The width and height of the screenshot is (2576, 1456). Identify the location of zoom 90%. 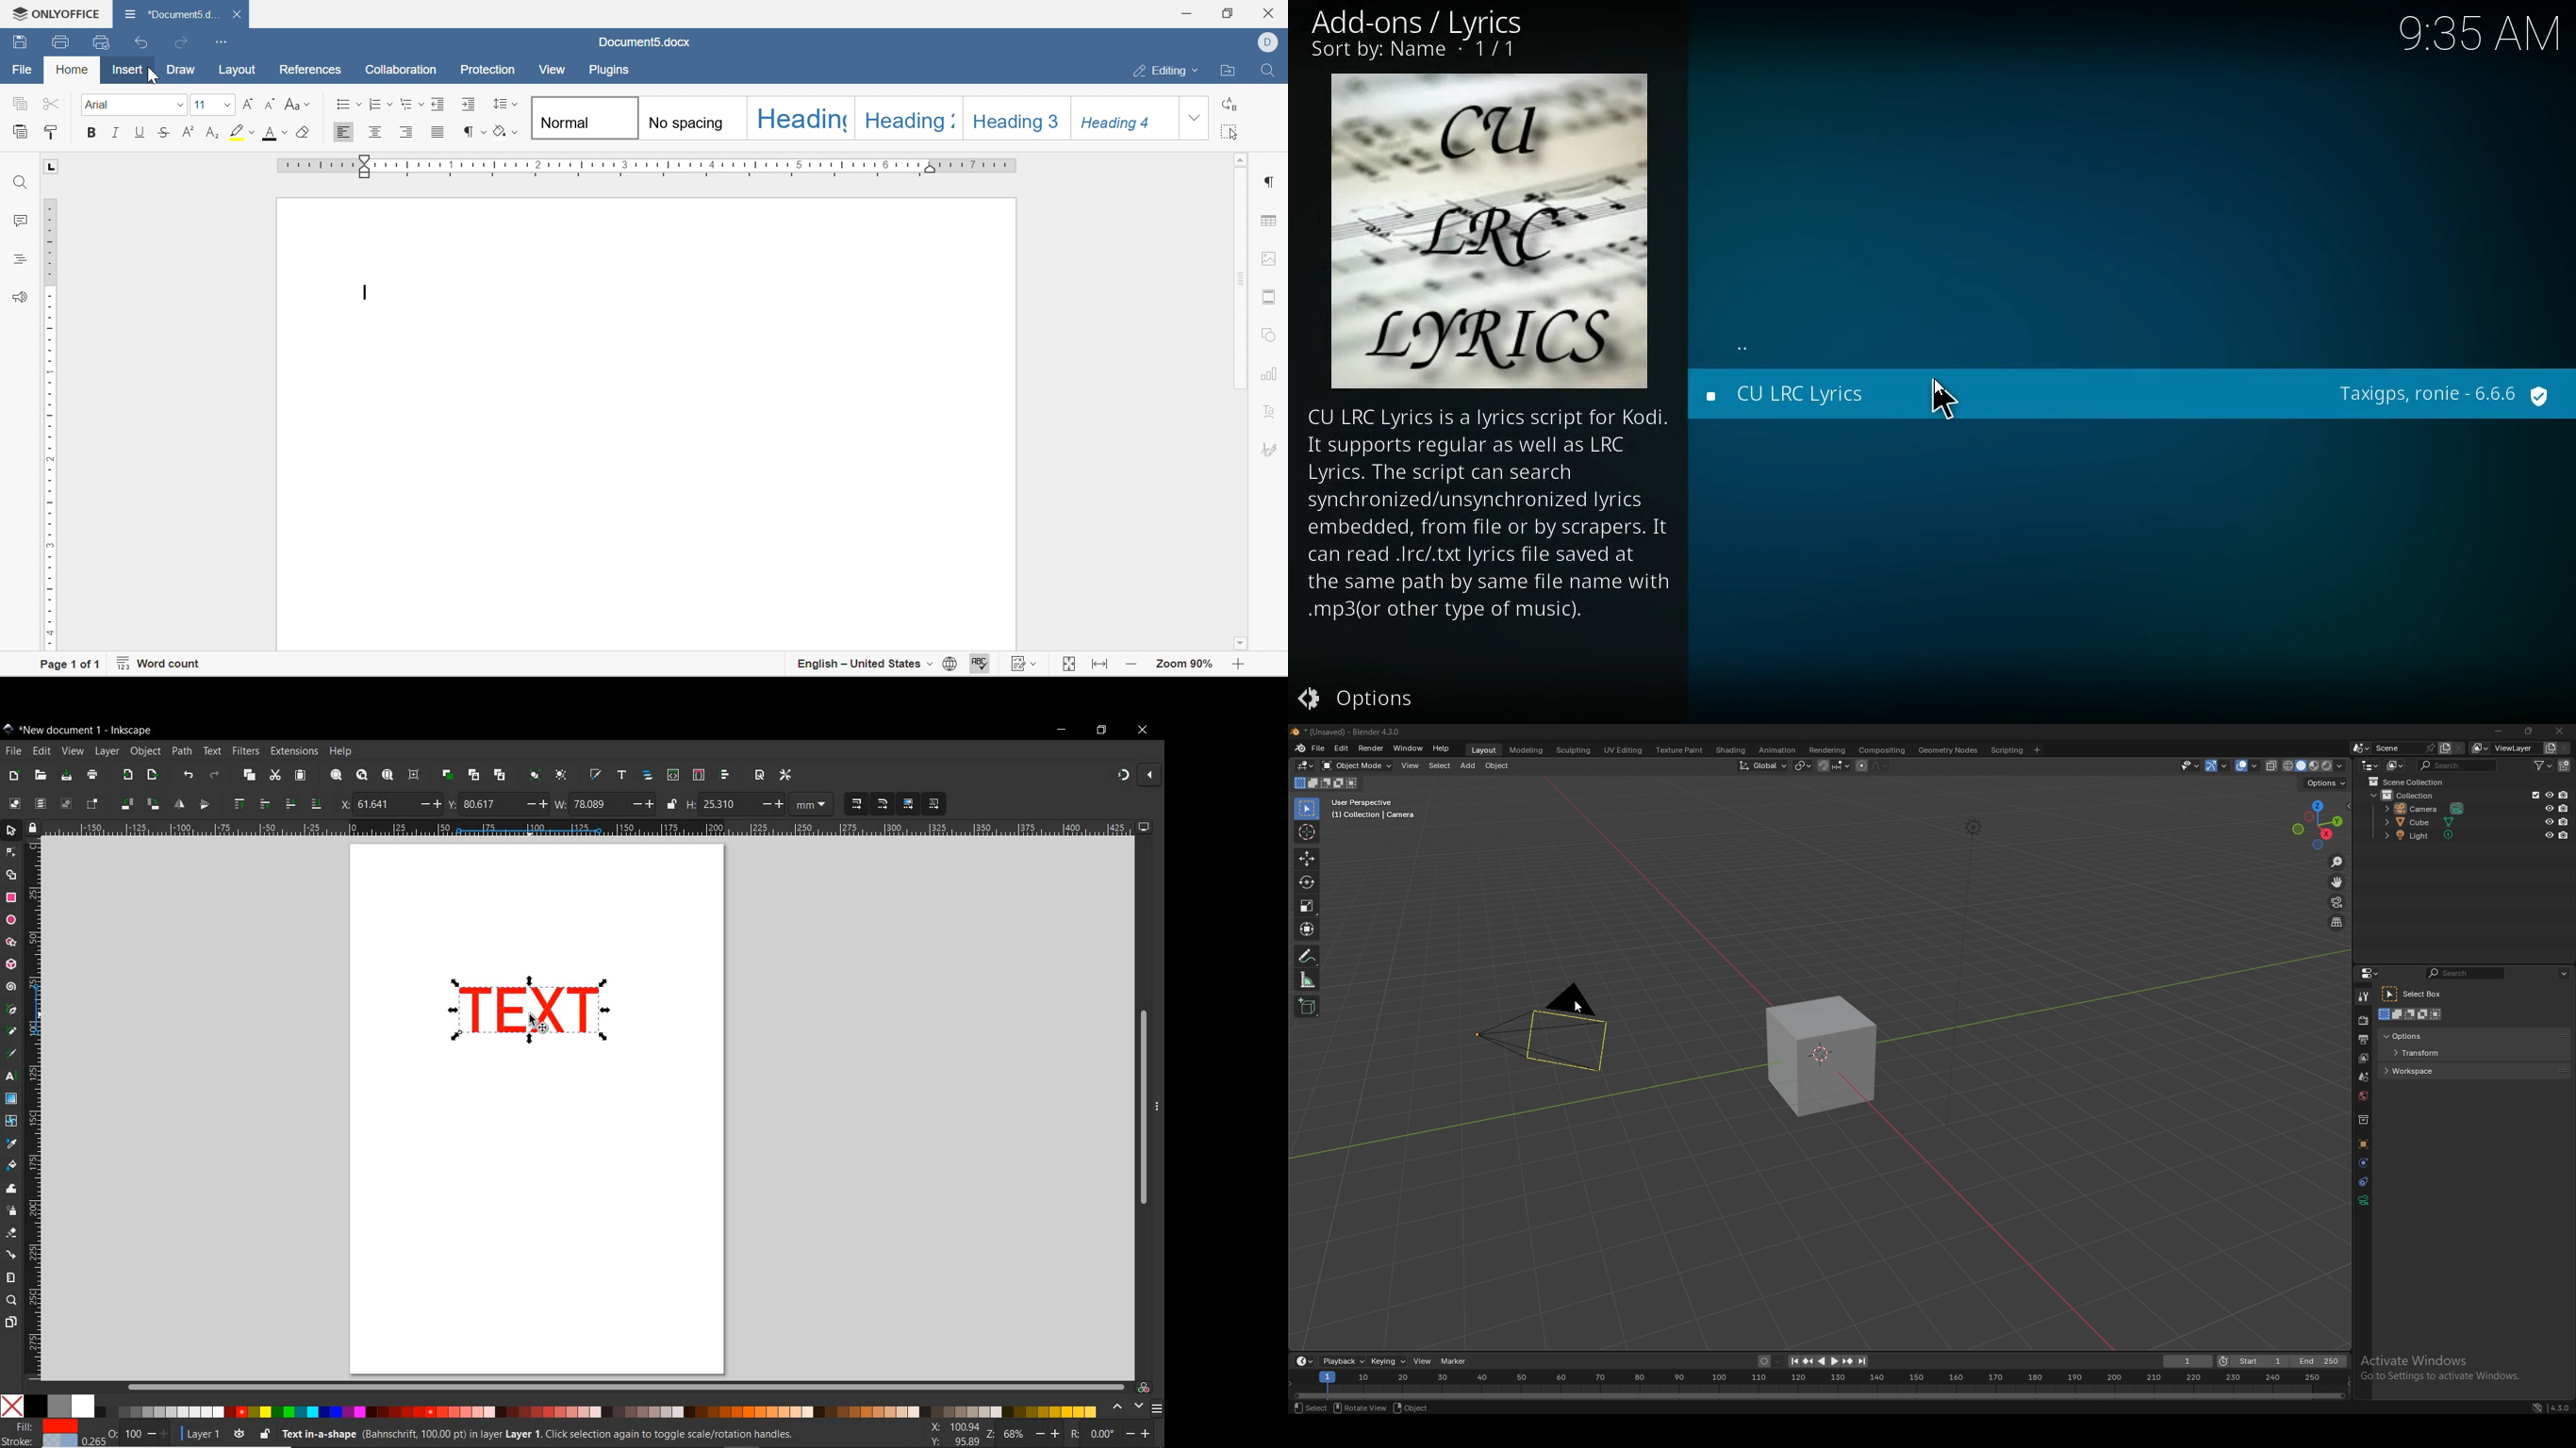
(1182, 665).